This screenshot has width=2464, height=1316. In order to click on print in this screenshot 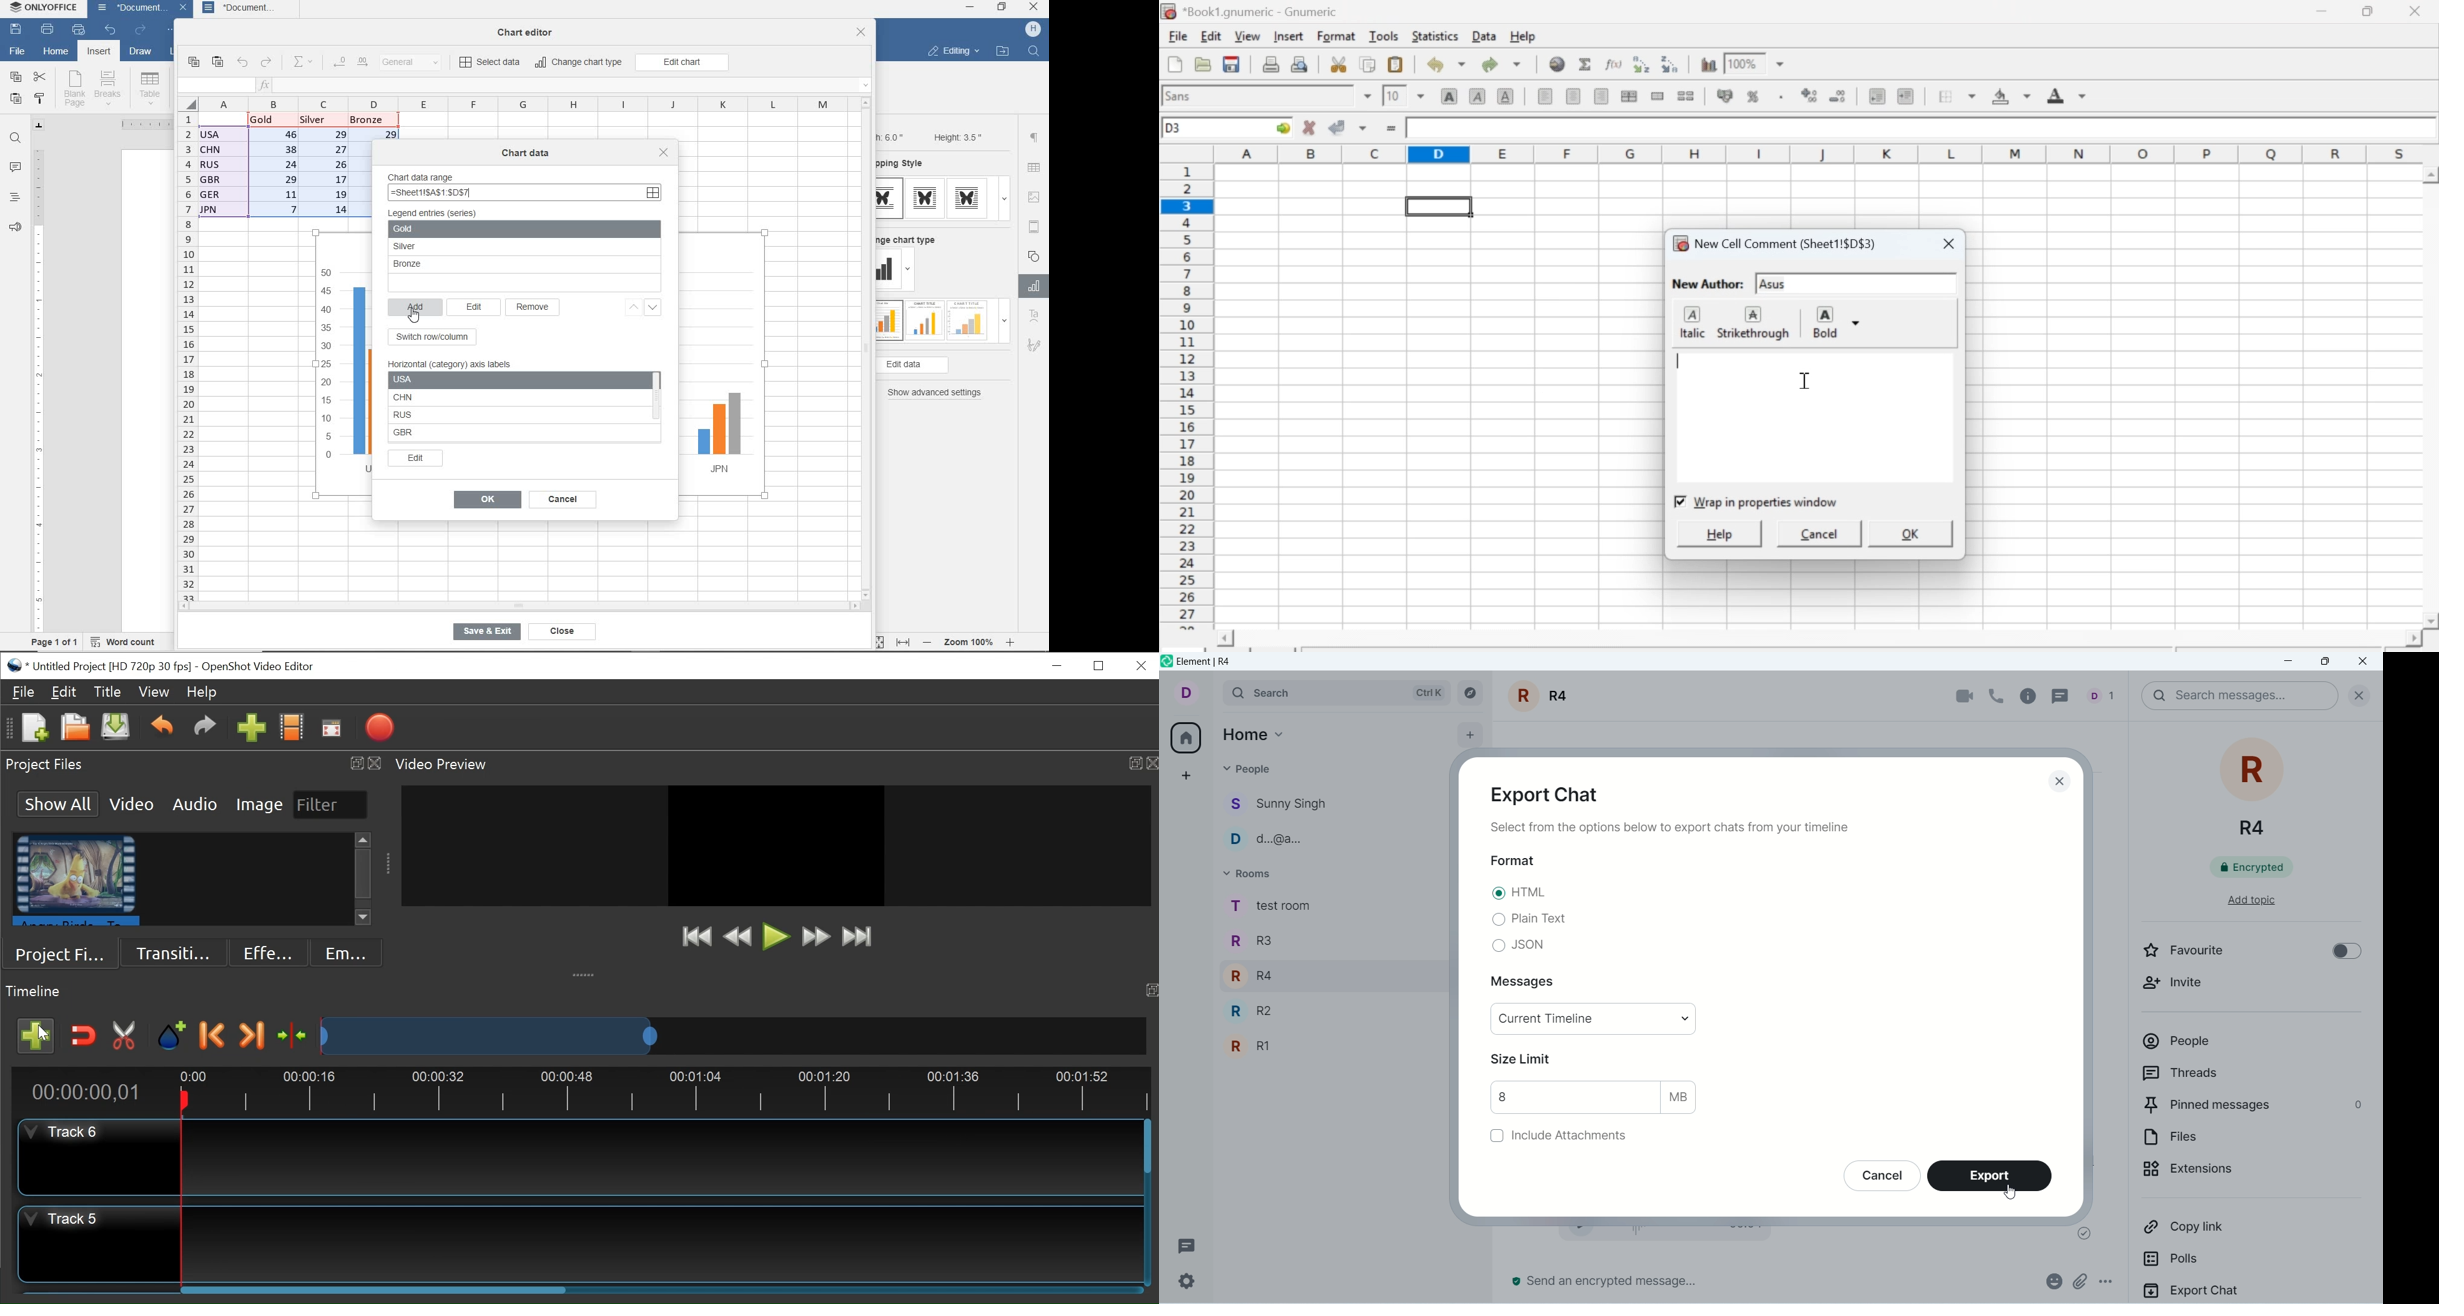, I will do `click(47, 30)`.